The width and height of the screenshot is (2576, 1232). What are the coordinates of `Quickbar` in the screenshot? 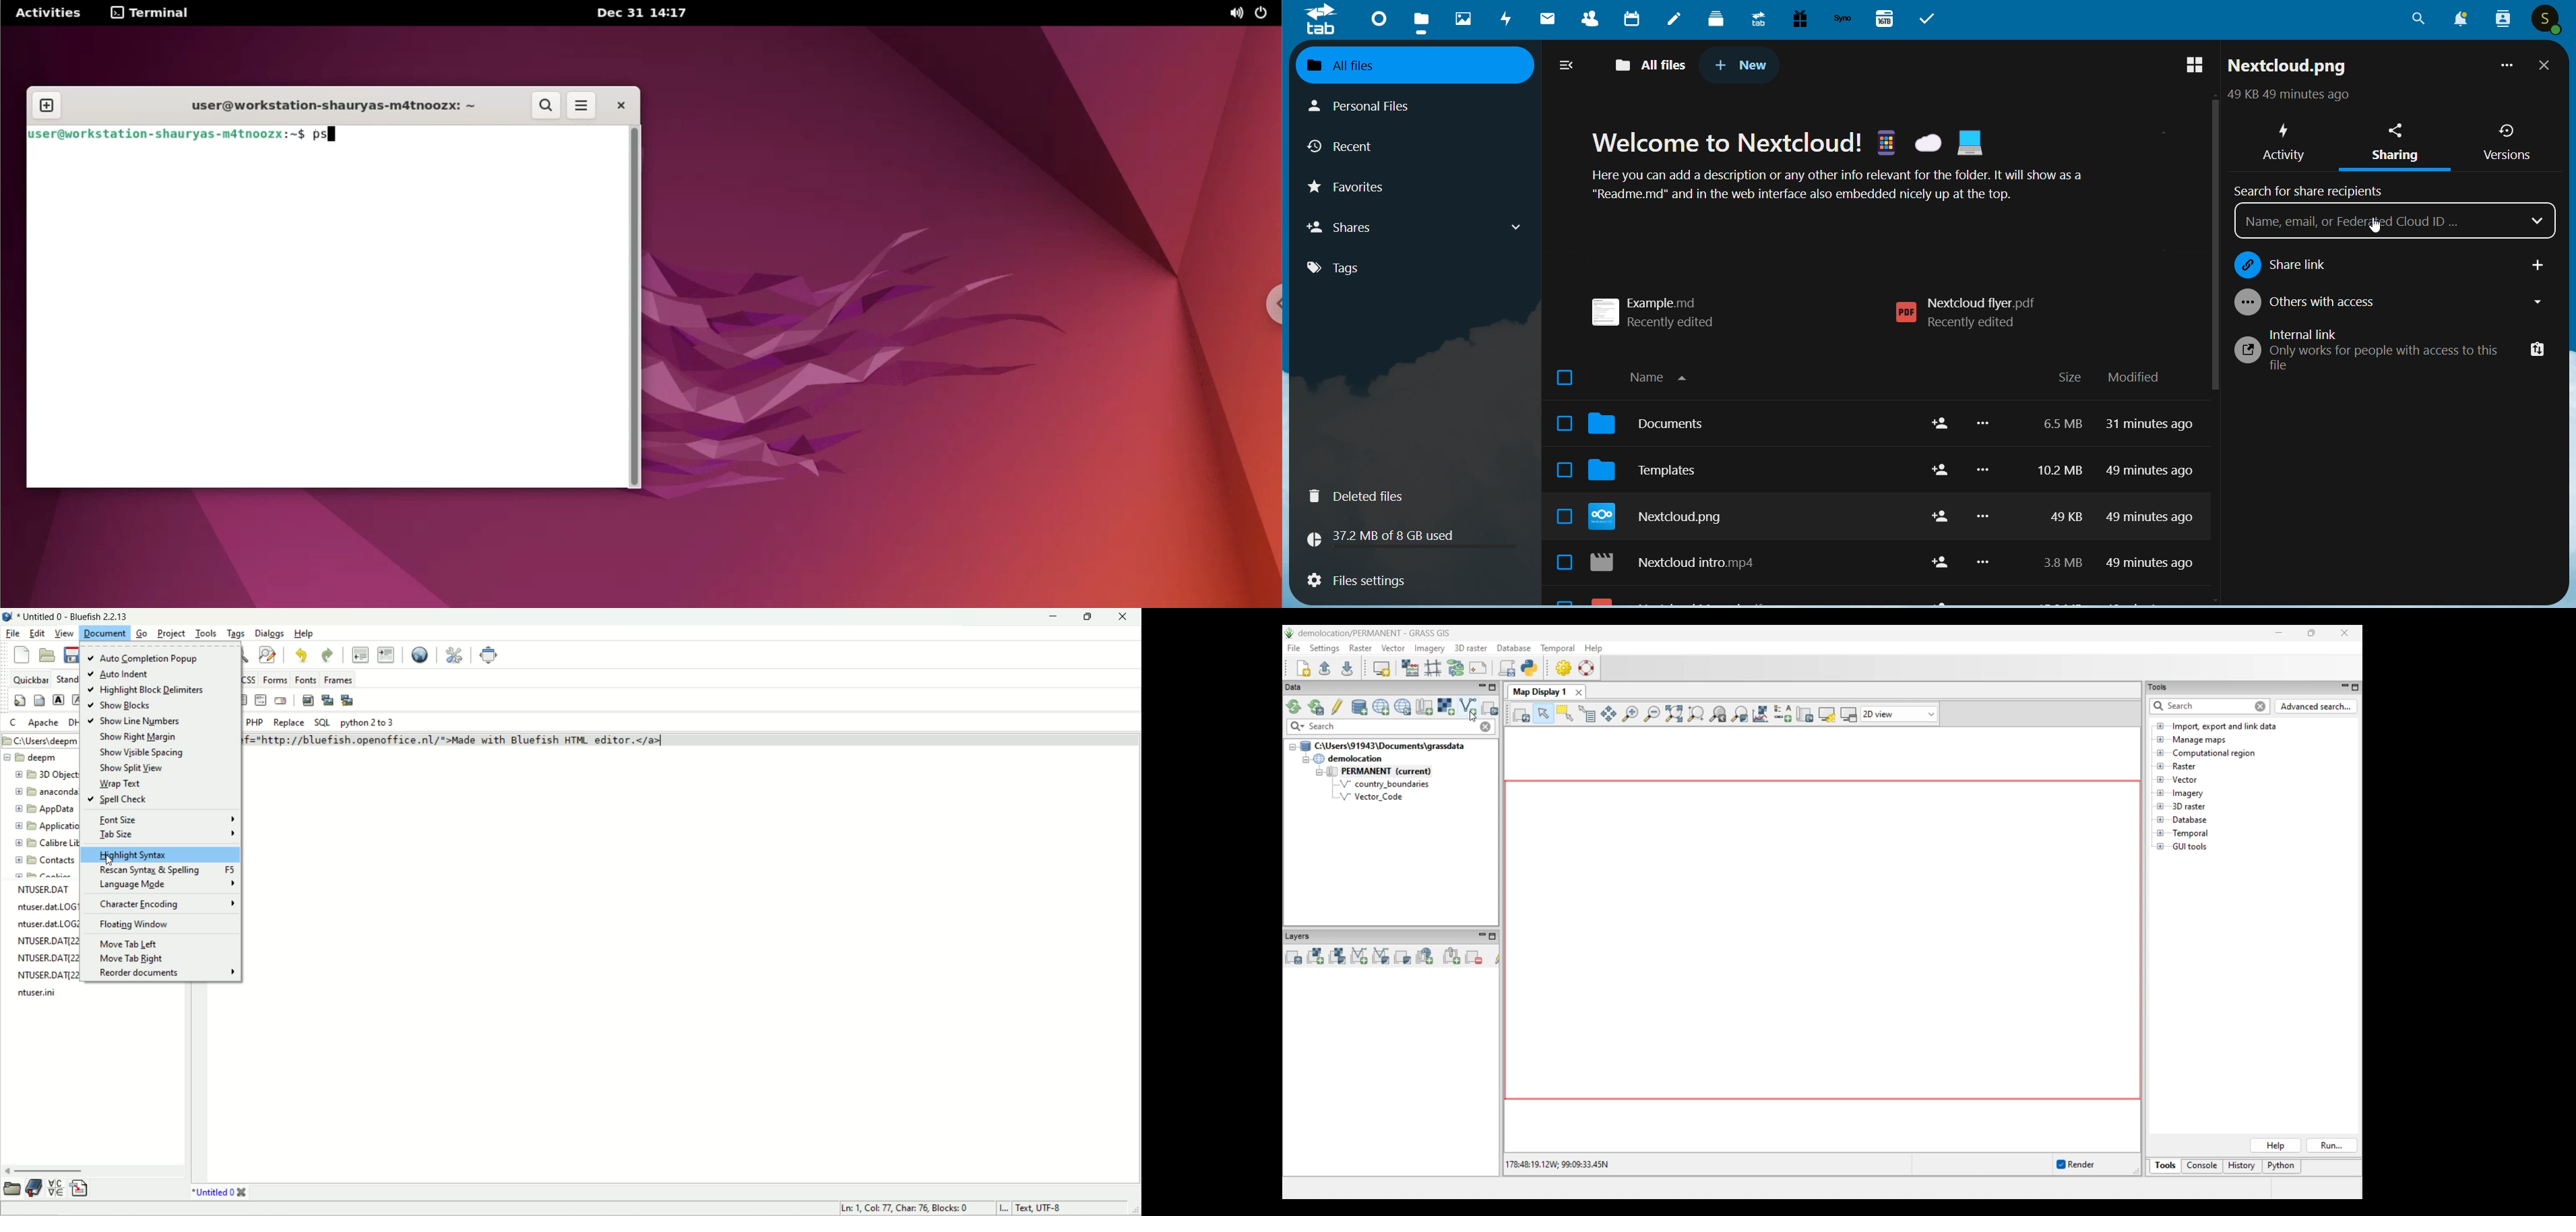 It's located at (30, 679).